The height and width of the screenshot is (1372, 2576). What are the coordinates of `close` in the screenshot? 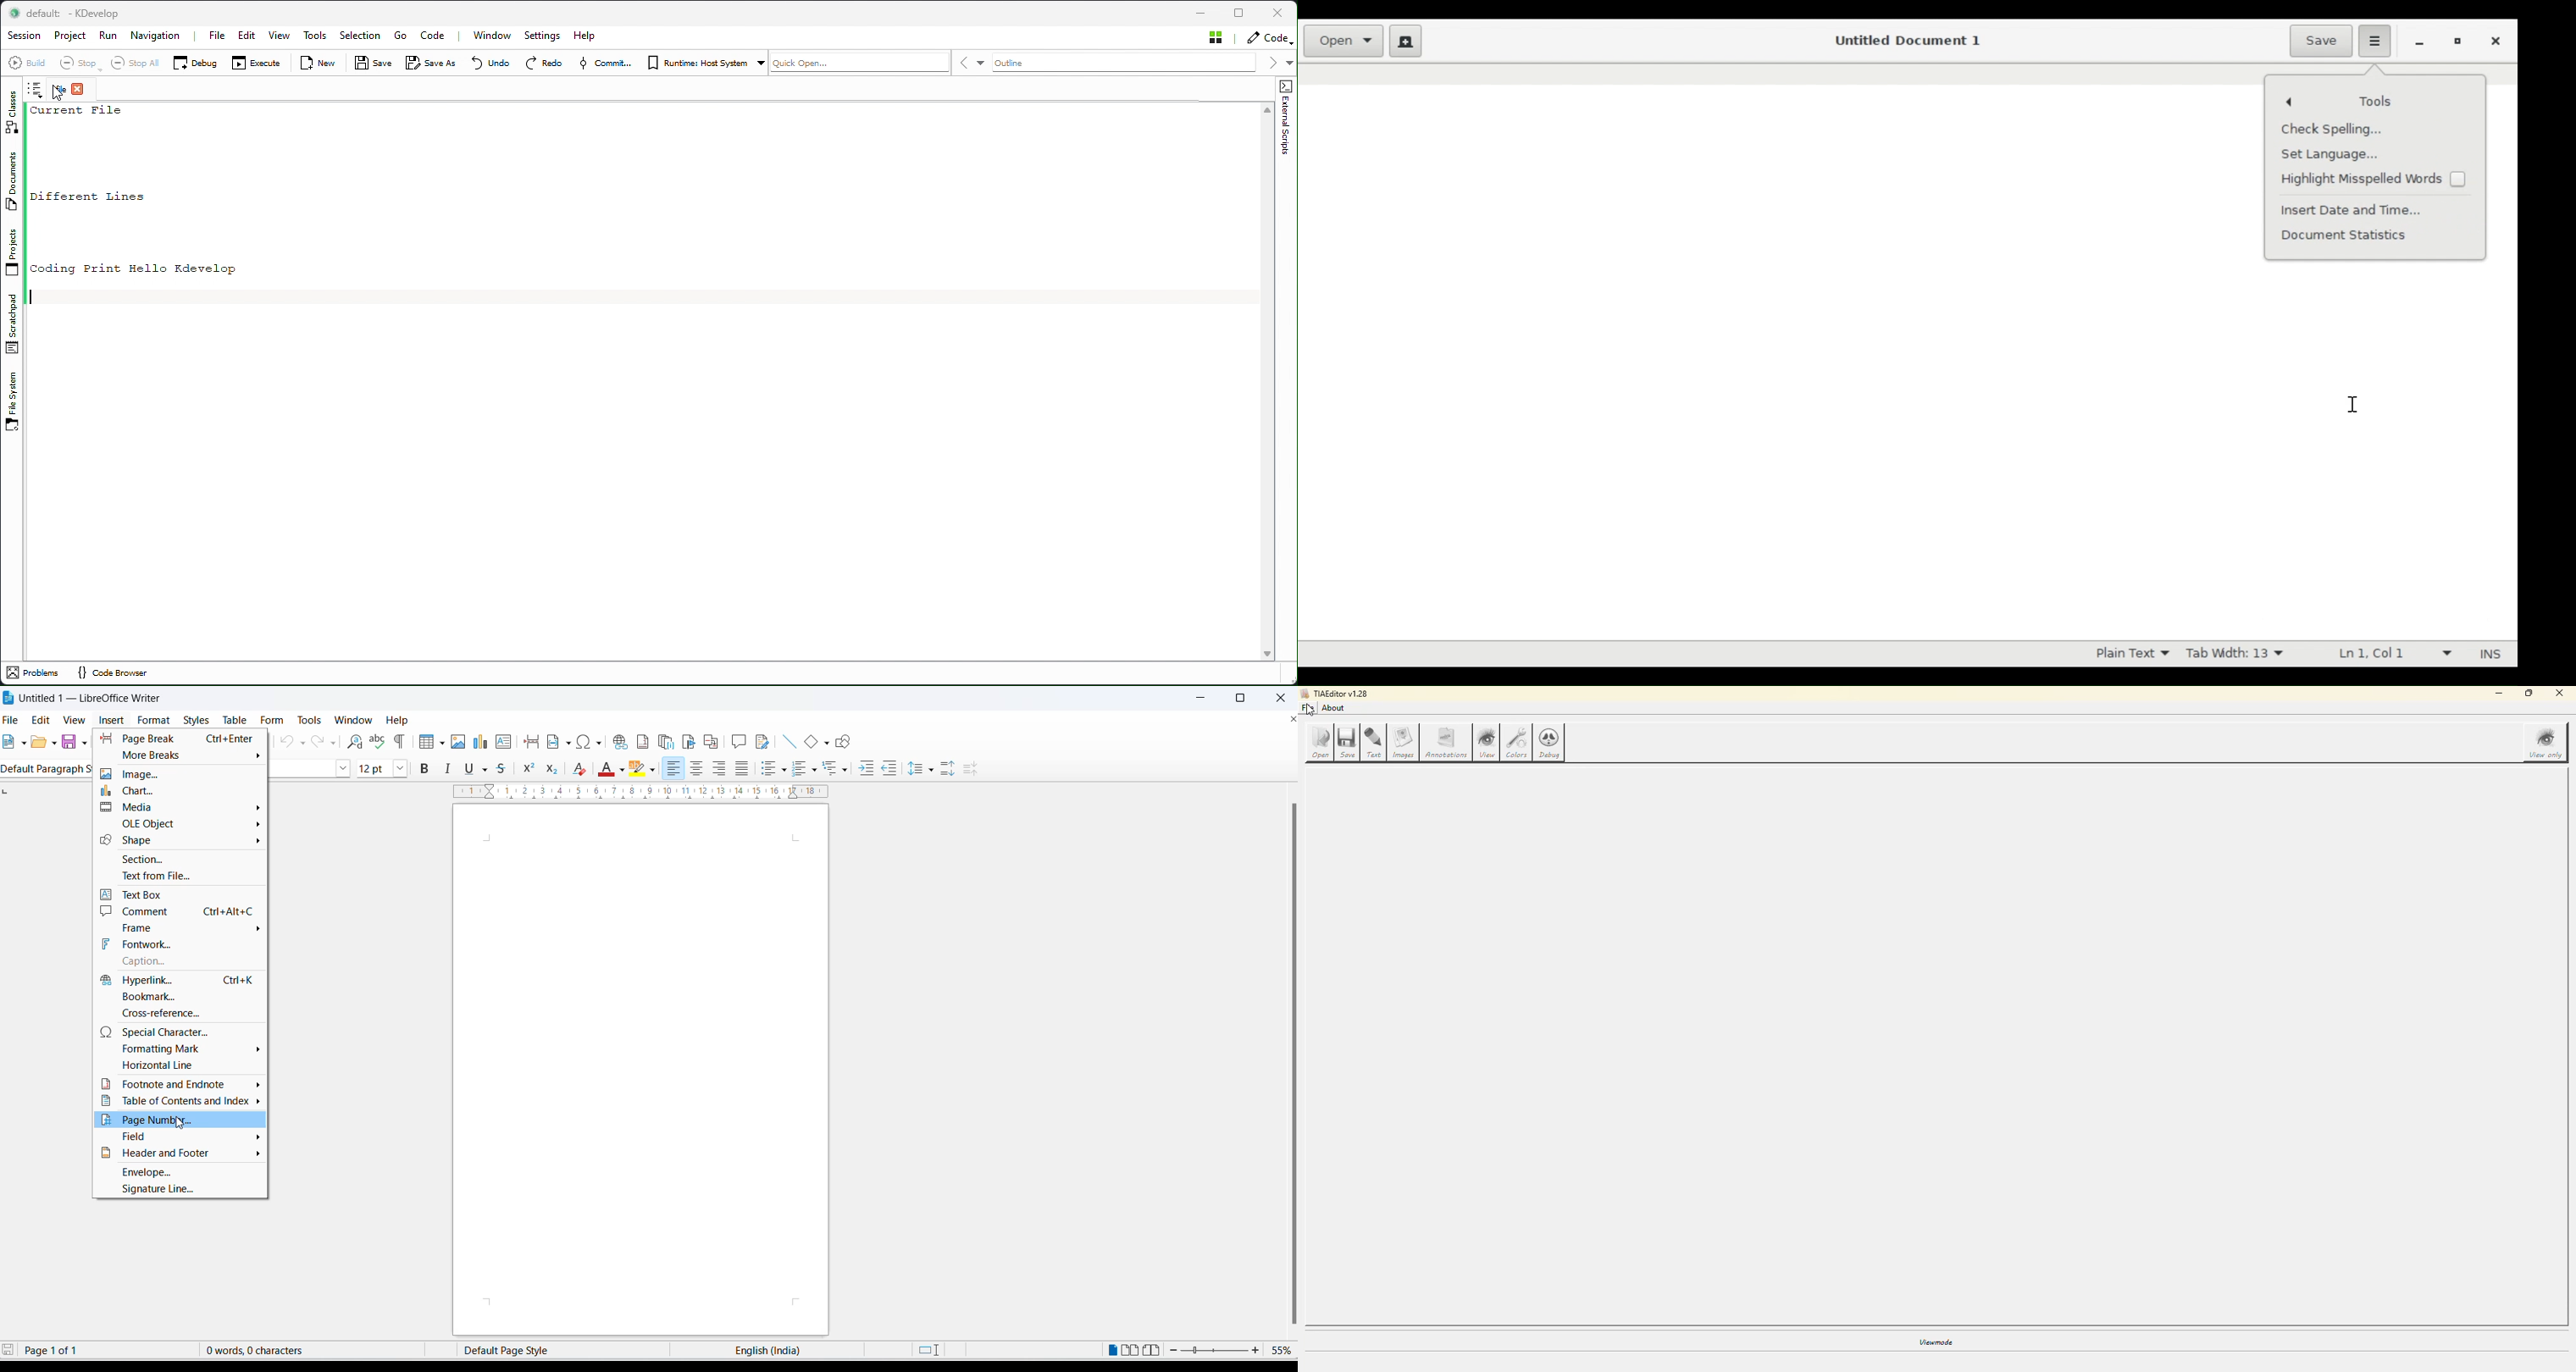 It's located at (2495, 41).